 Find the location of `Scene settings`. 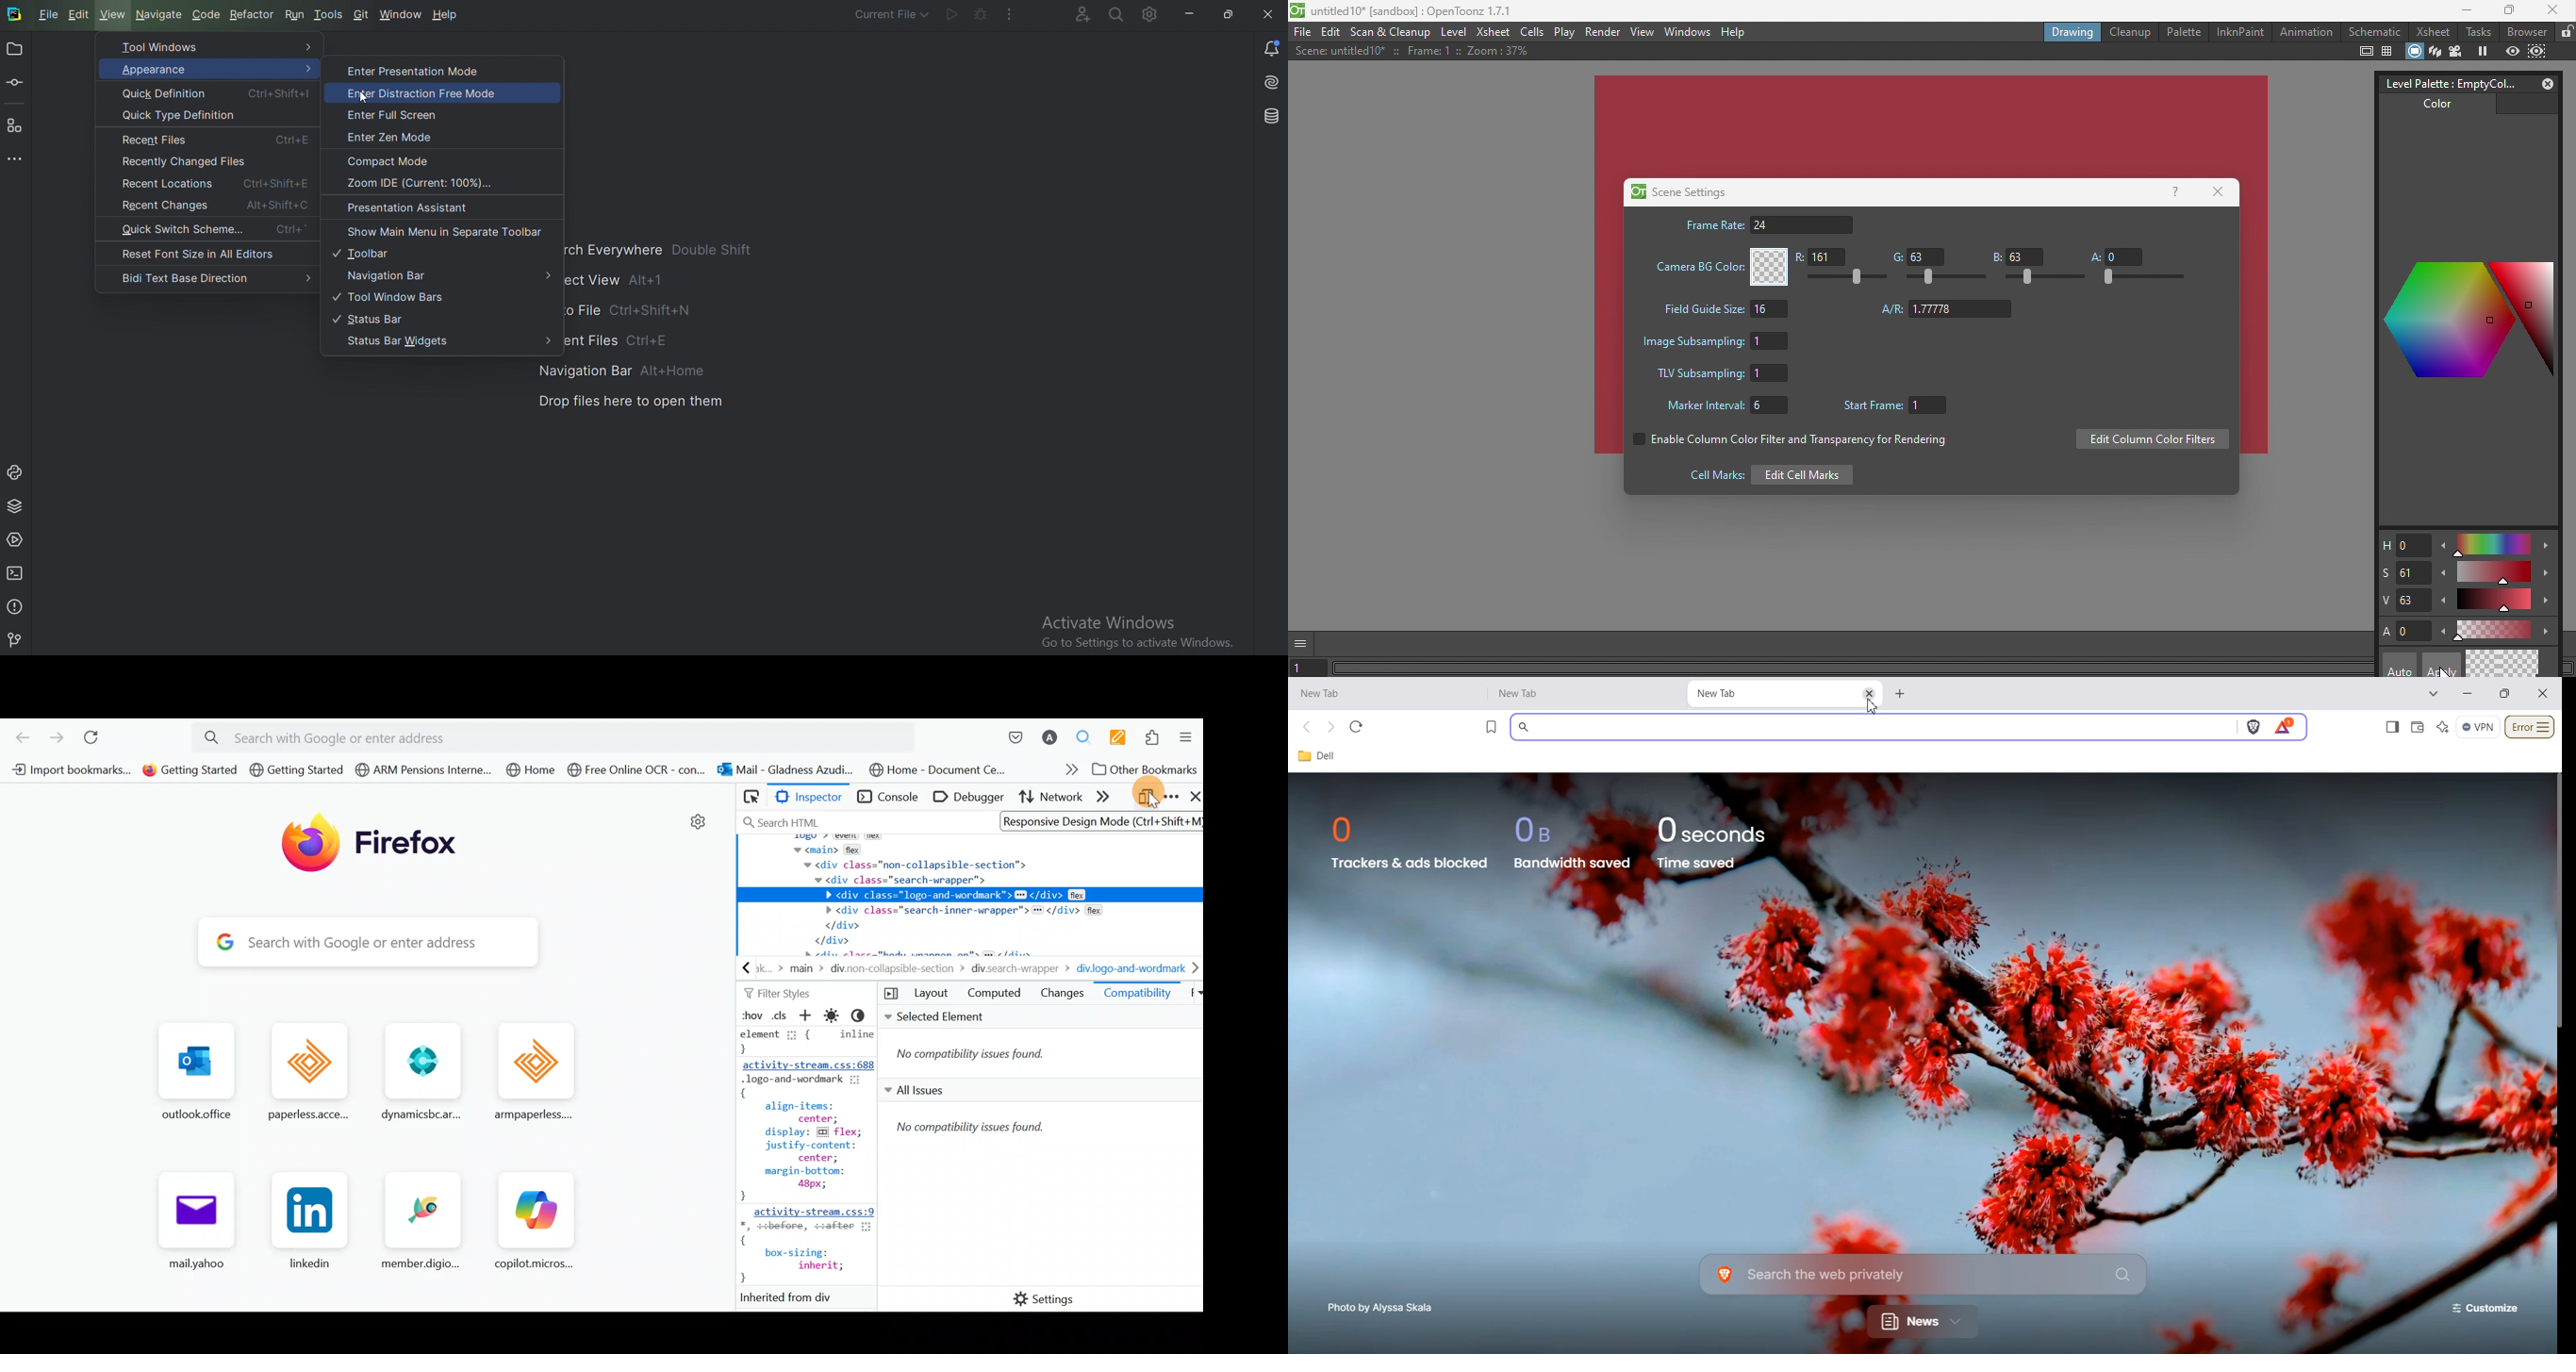

Scene settings is located at coordinates (1678, 191).